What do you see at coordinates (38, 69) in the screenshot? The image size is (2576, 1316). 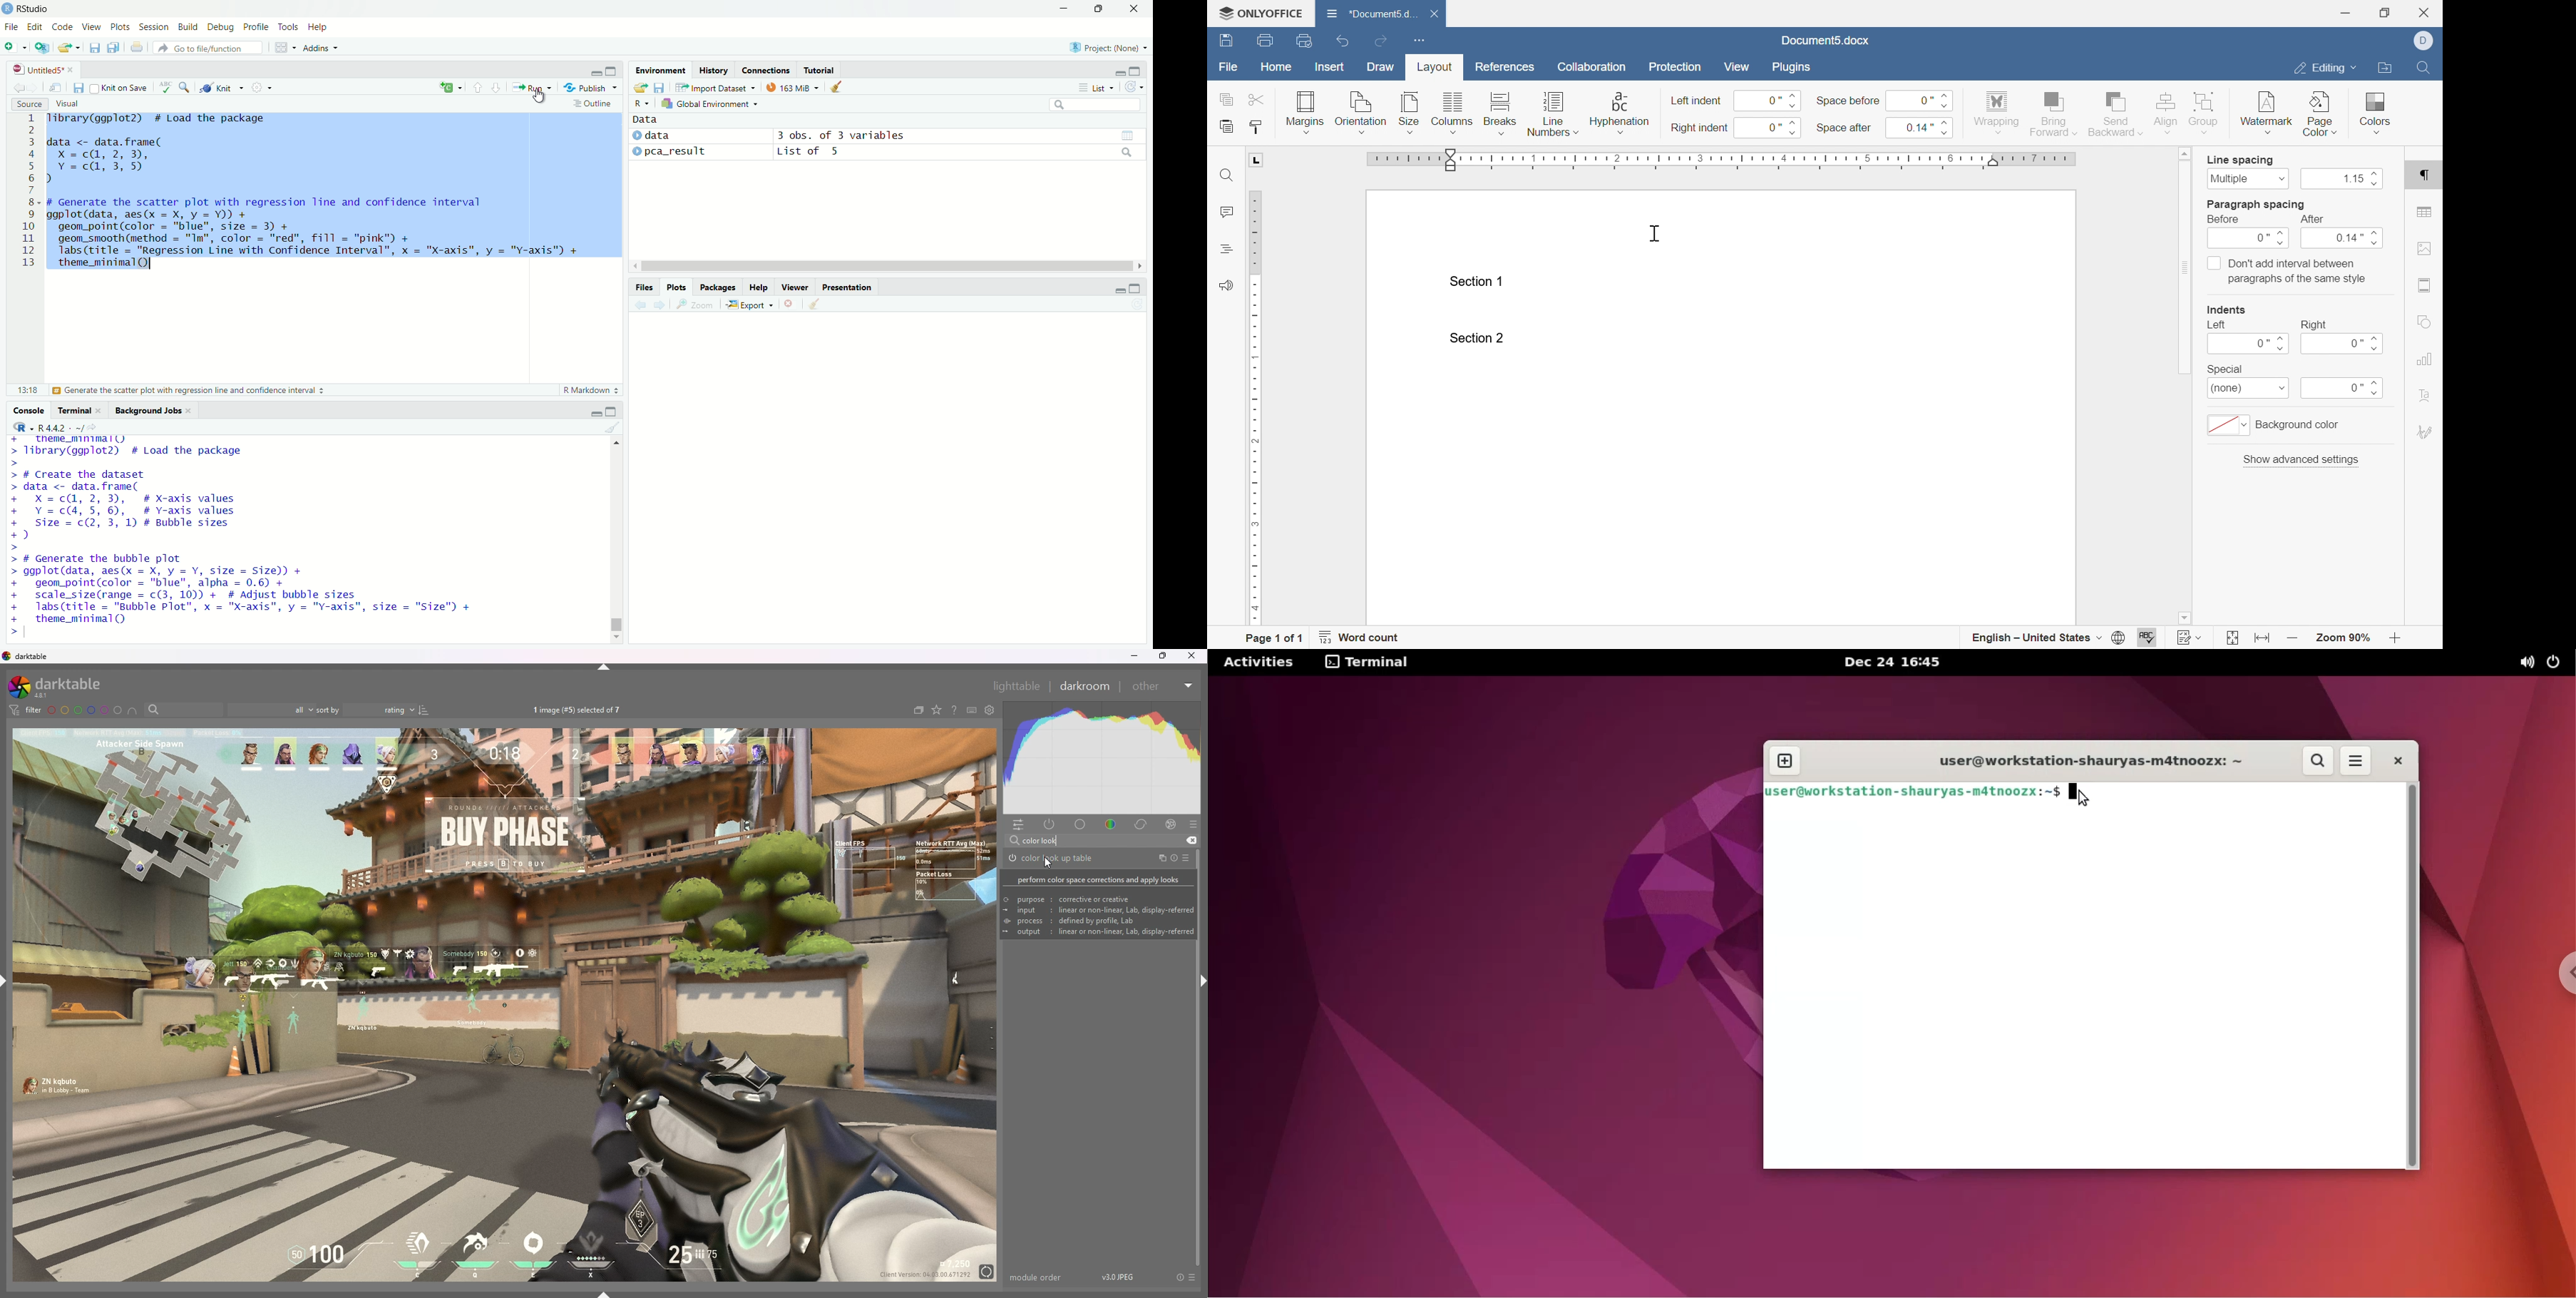 I see `Untitled5*` at bounding box center [38, 69].